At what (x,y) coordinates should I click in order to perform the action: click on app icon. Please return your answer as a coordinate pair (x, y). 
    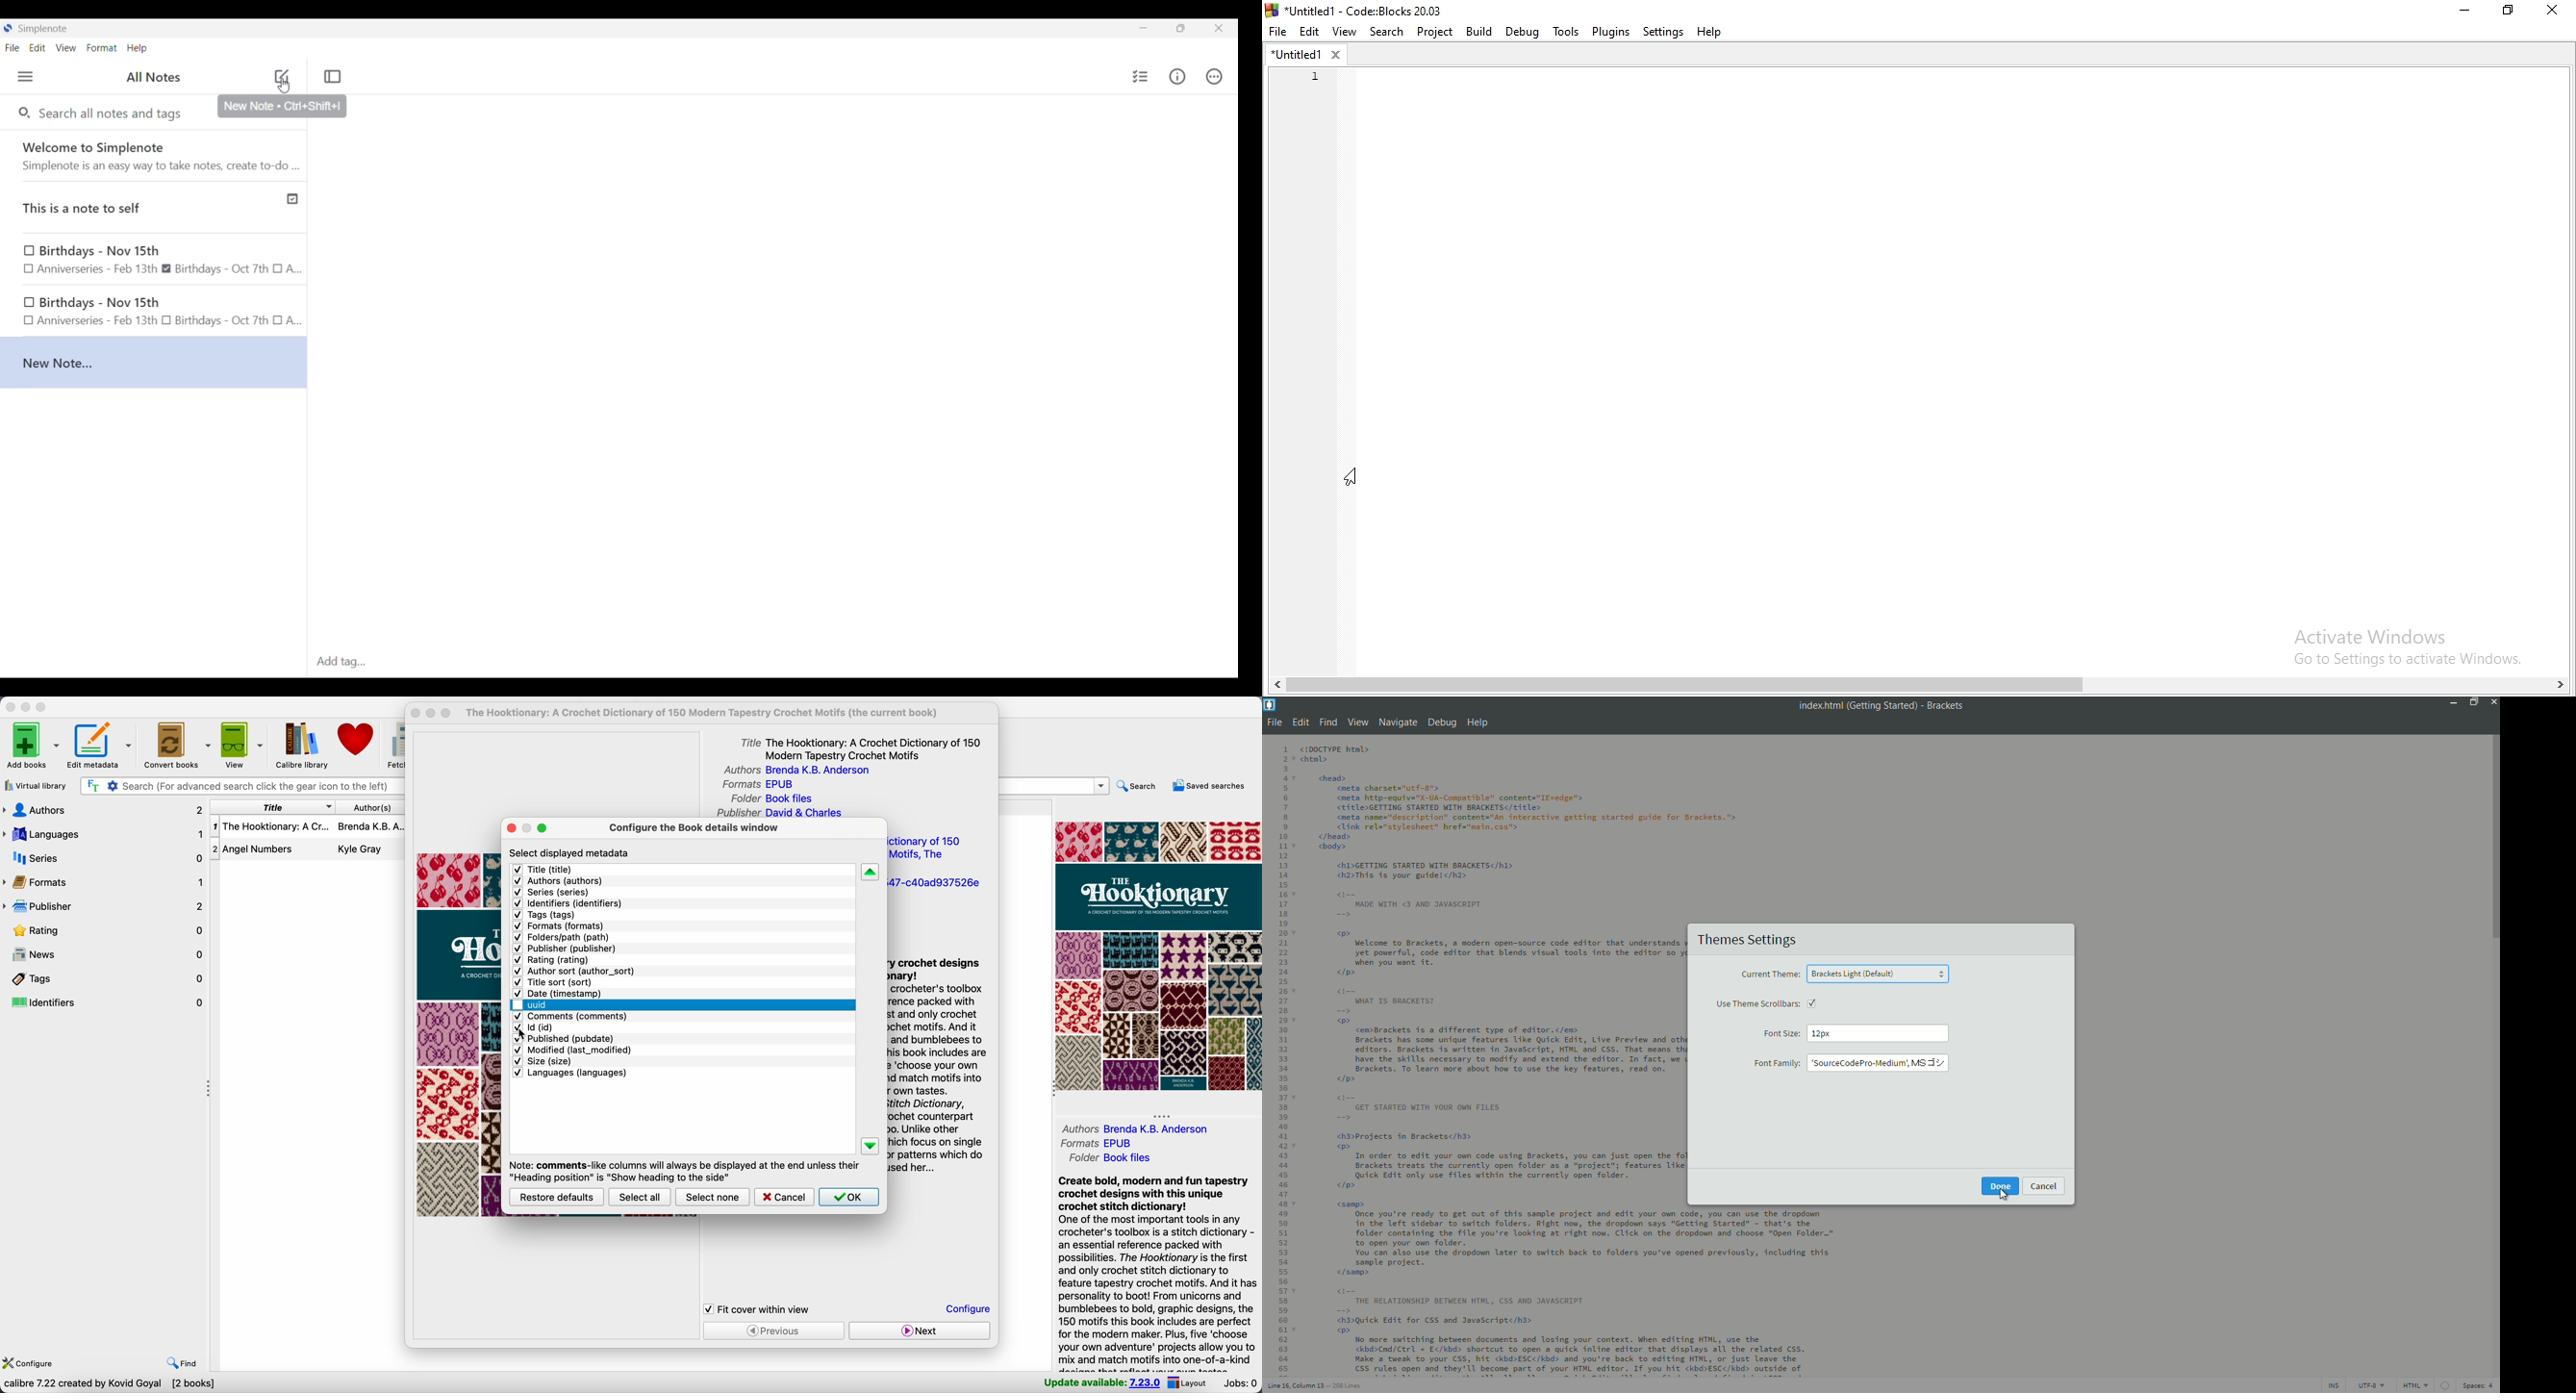
    Looking at the image, I should click on (1270, 704).